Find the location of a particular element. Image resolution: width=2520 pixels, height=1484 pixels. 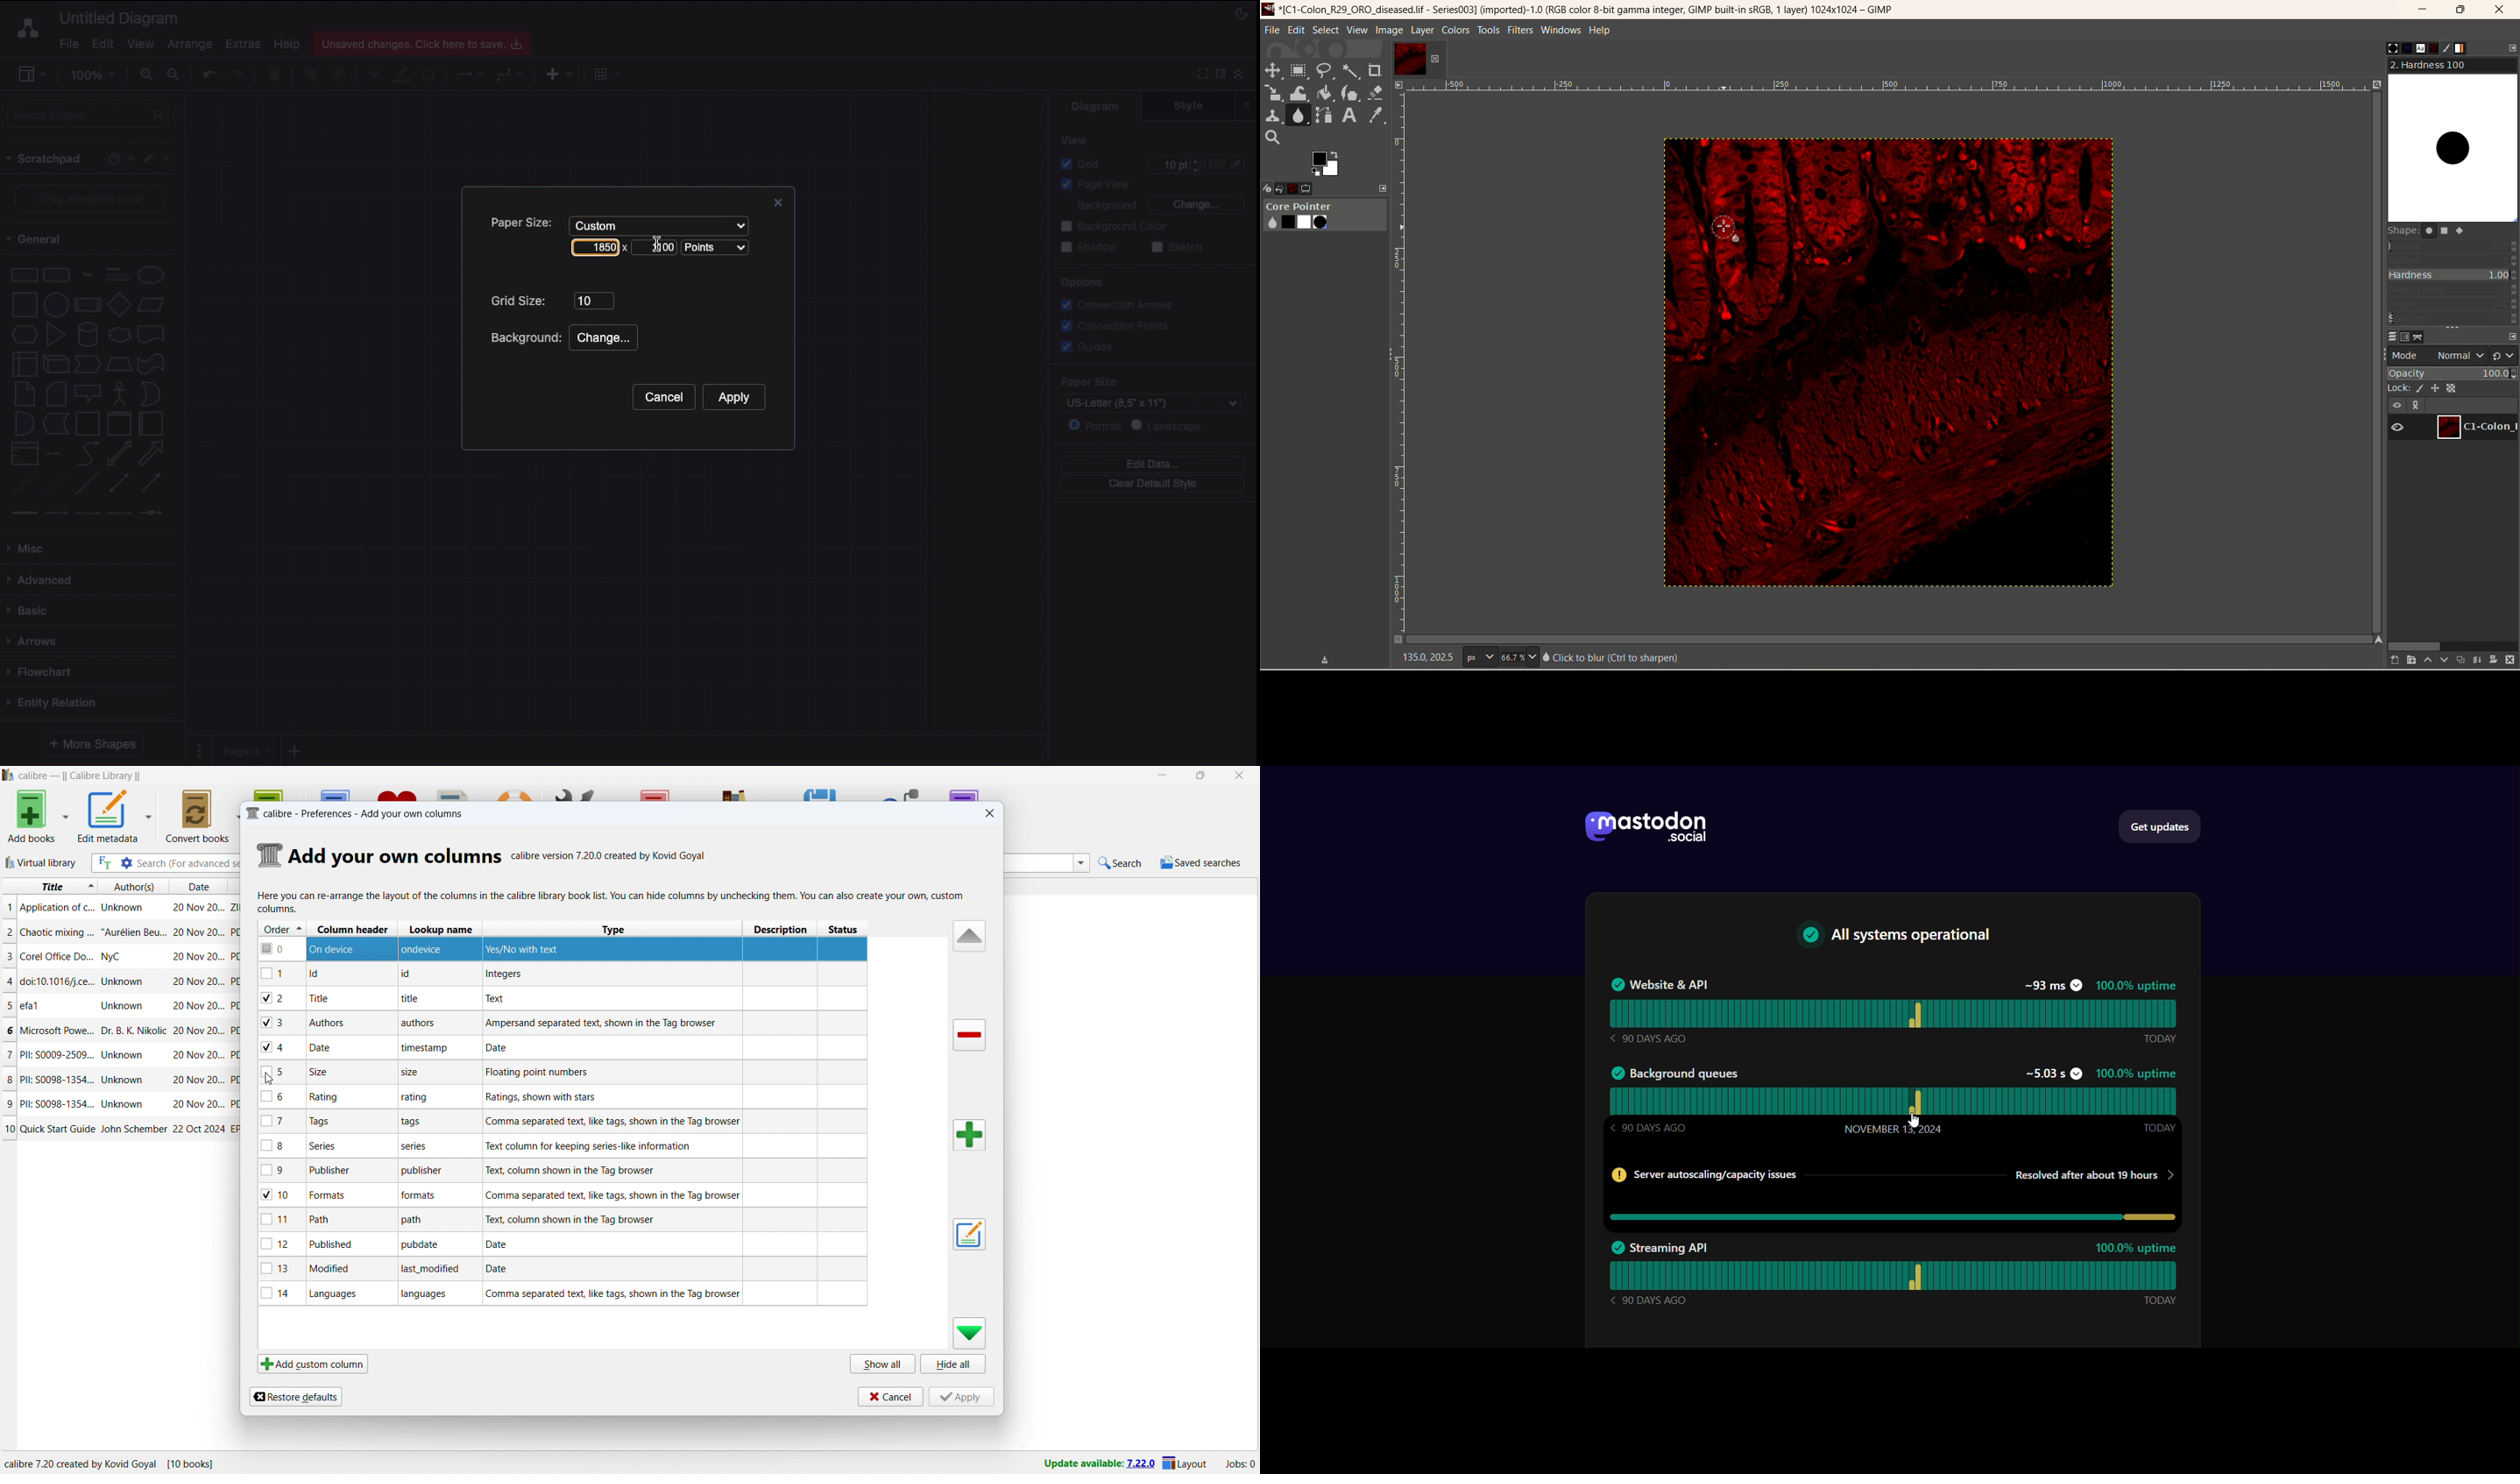

Add your own columns is located at coordinates (396, 855).